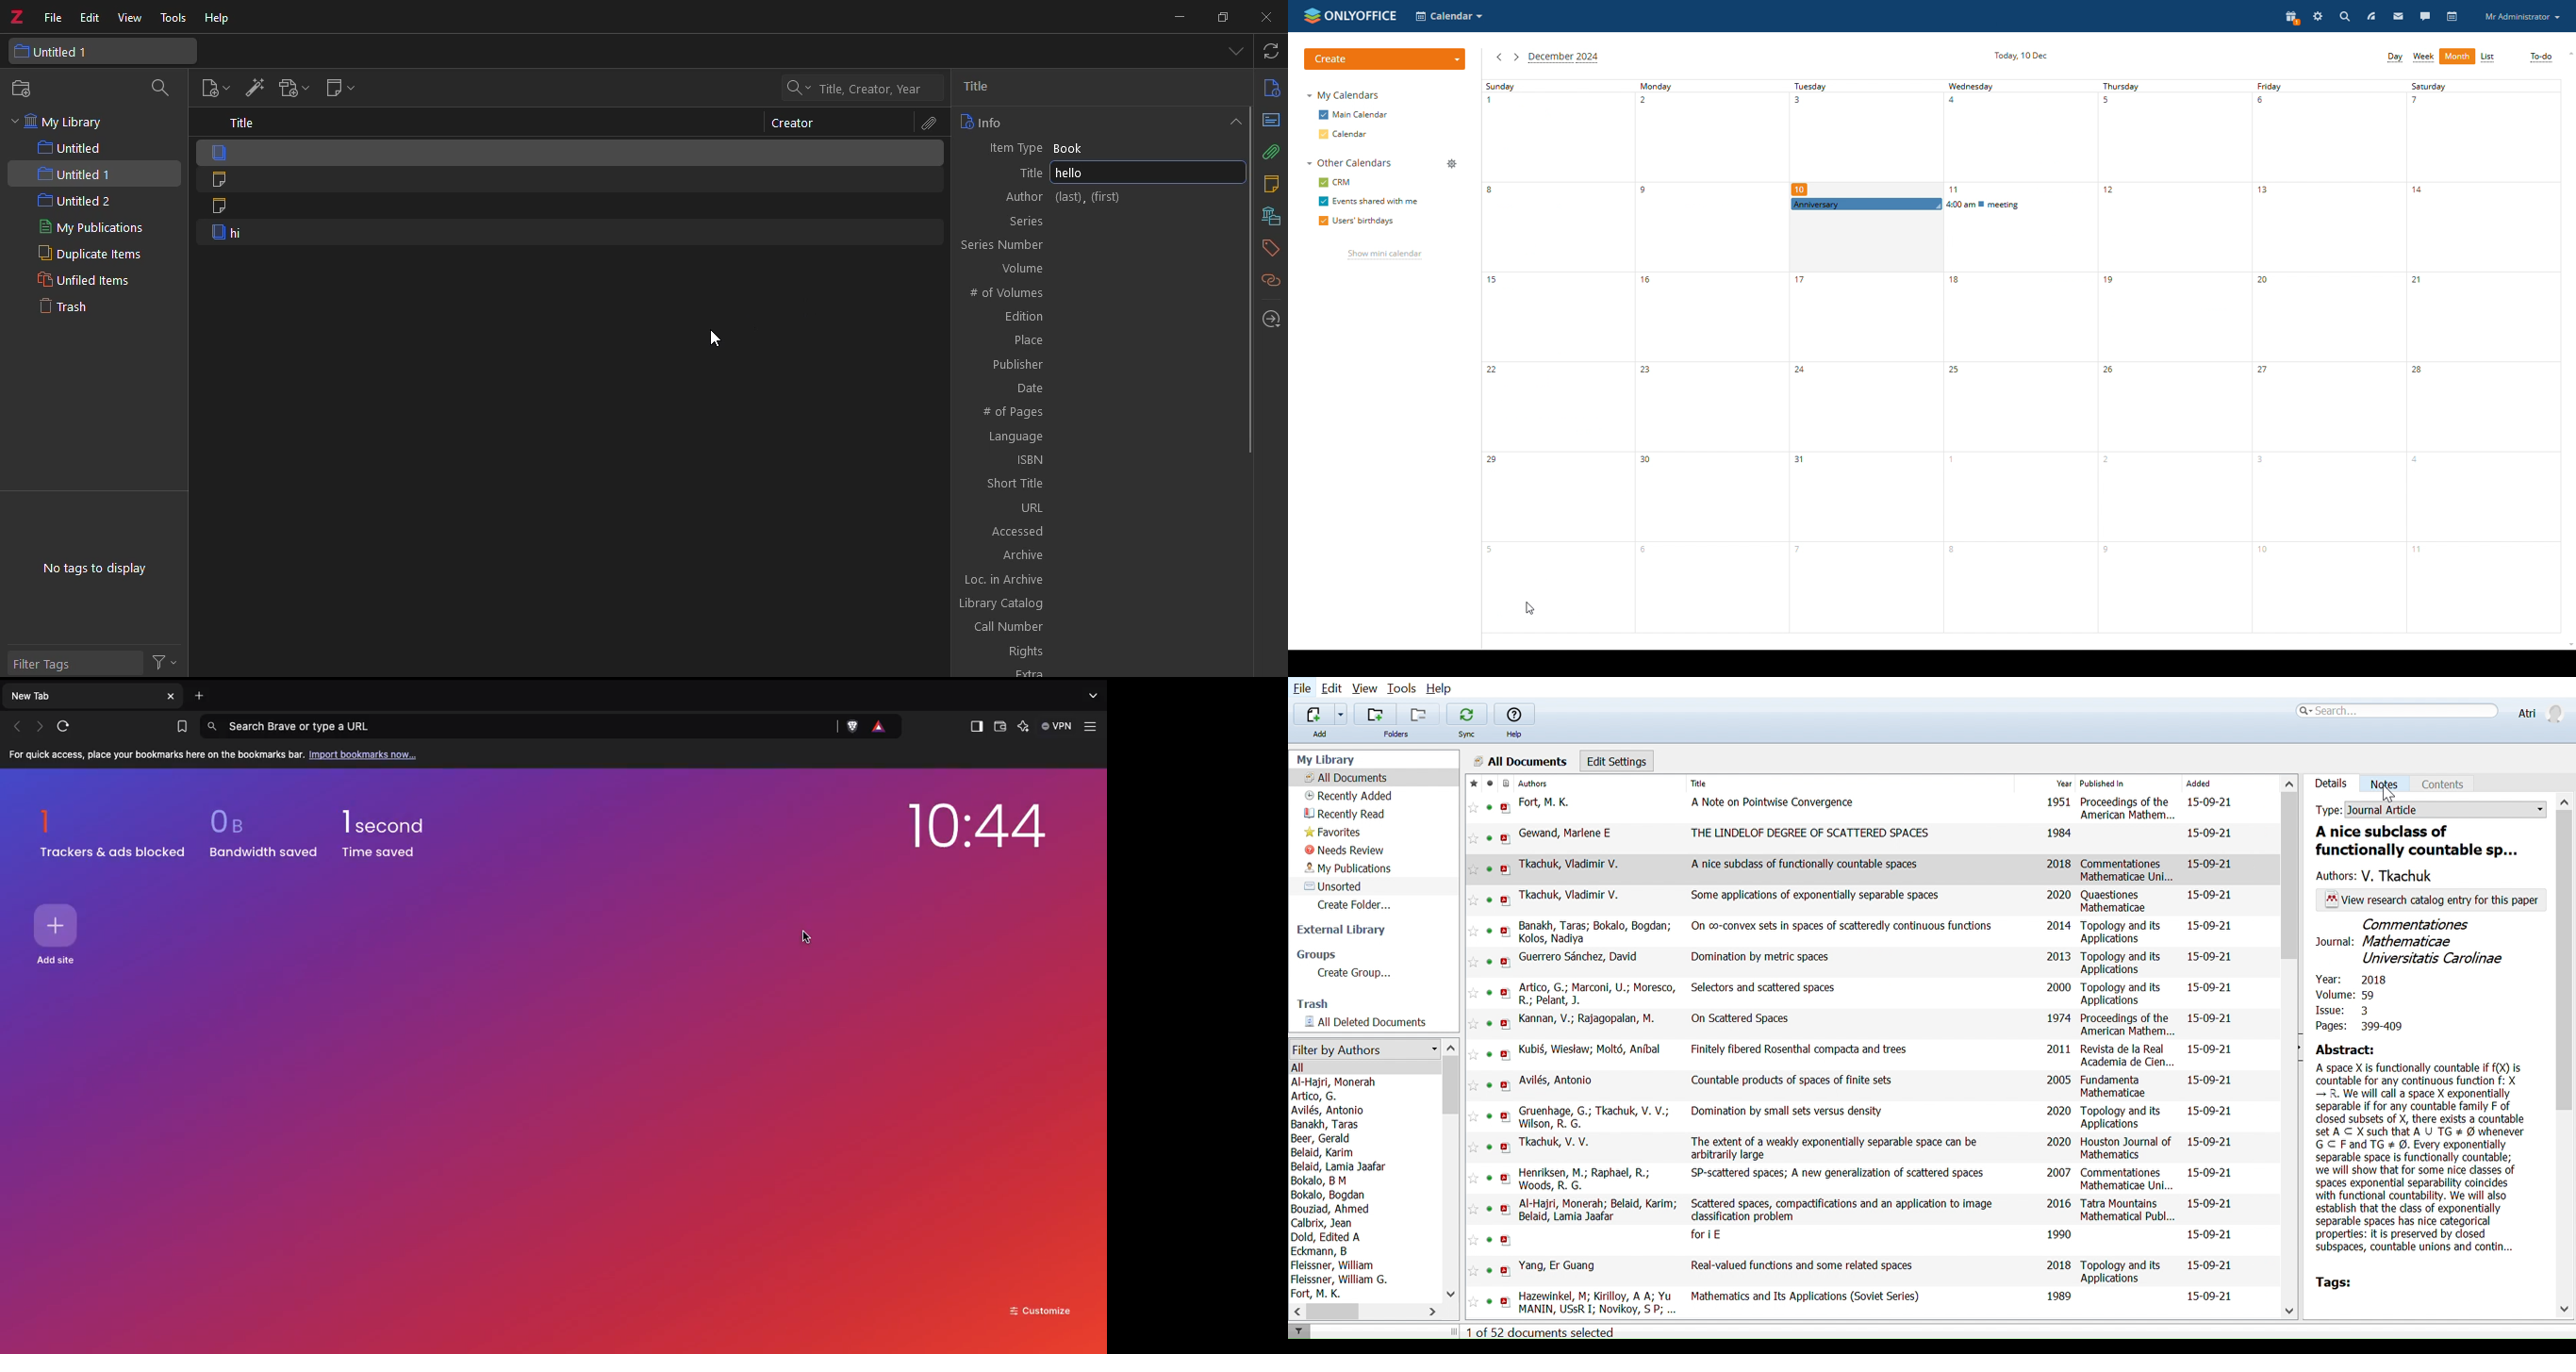 Image resolution: width=2576 pixels, height=1372 pixels. I want to click on Proceedings of the American Mathem..., so click(2128, 809).